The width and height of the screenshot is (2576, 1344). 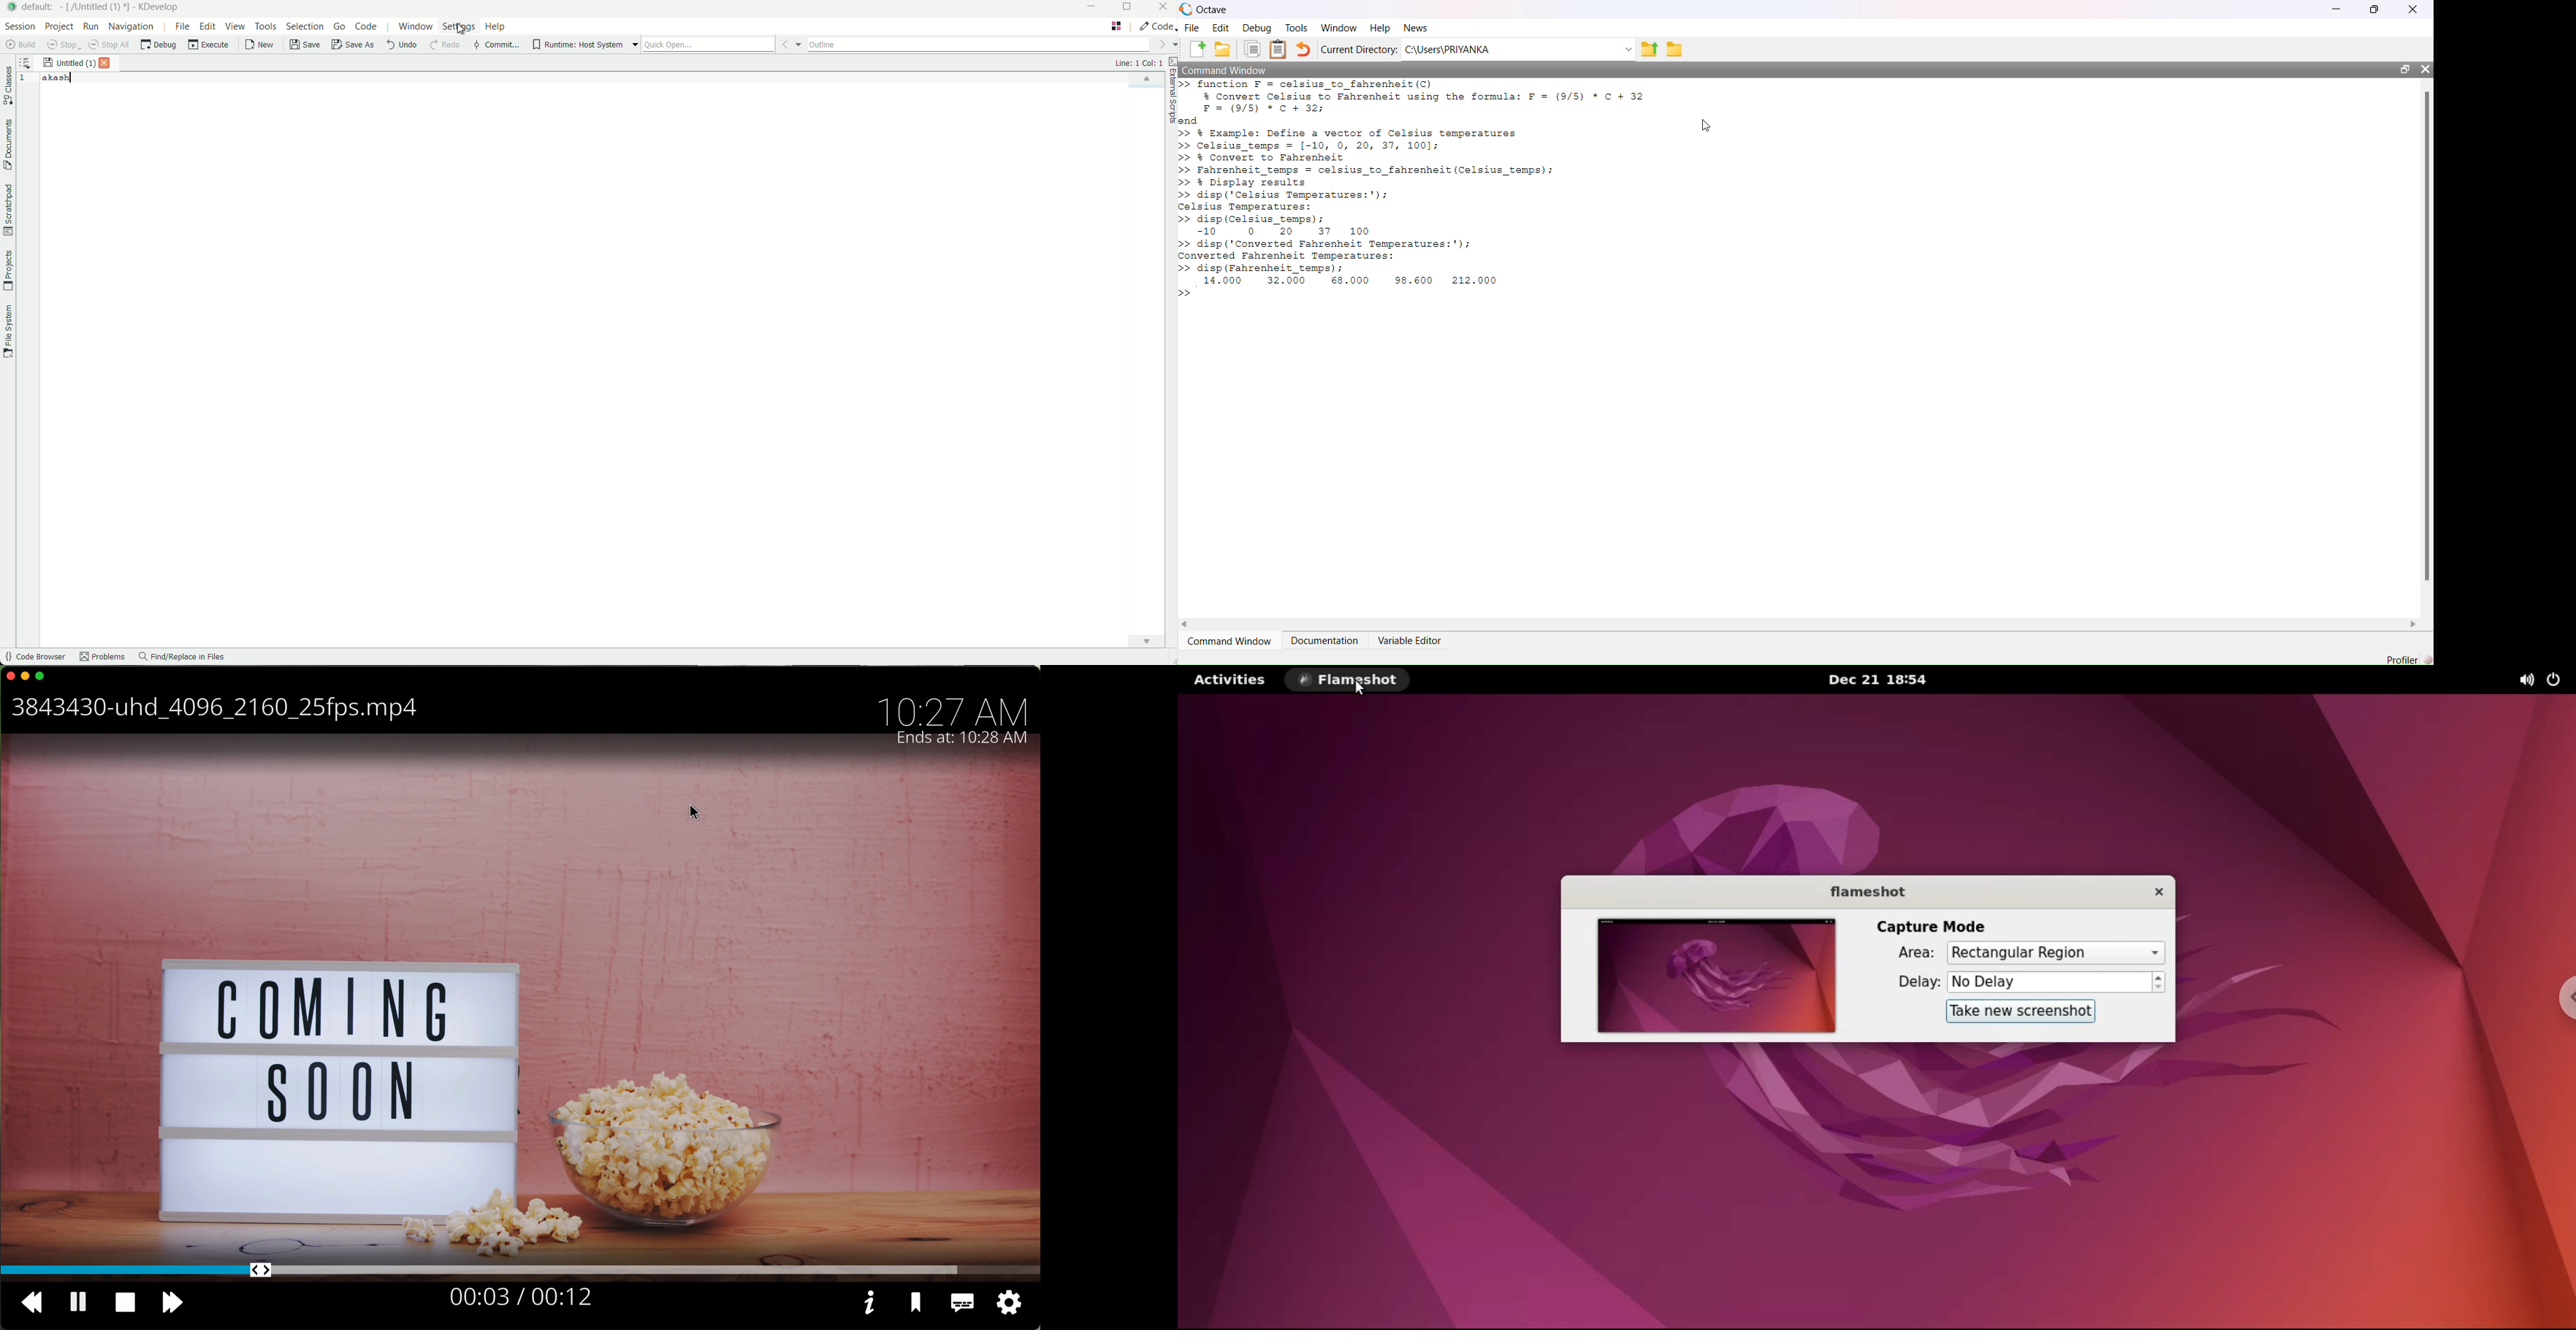 I want to click on close app, so click(x=1164, y=8).